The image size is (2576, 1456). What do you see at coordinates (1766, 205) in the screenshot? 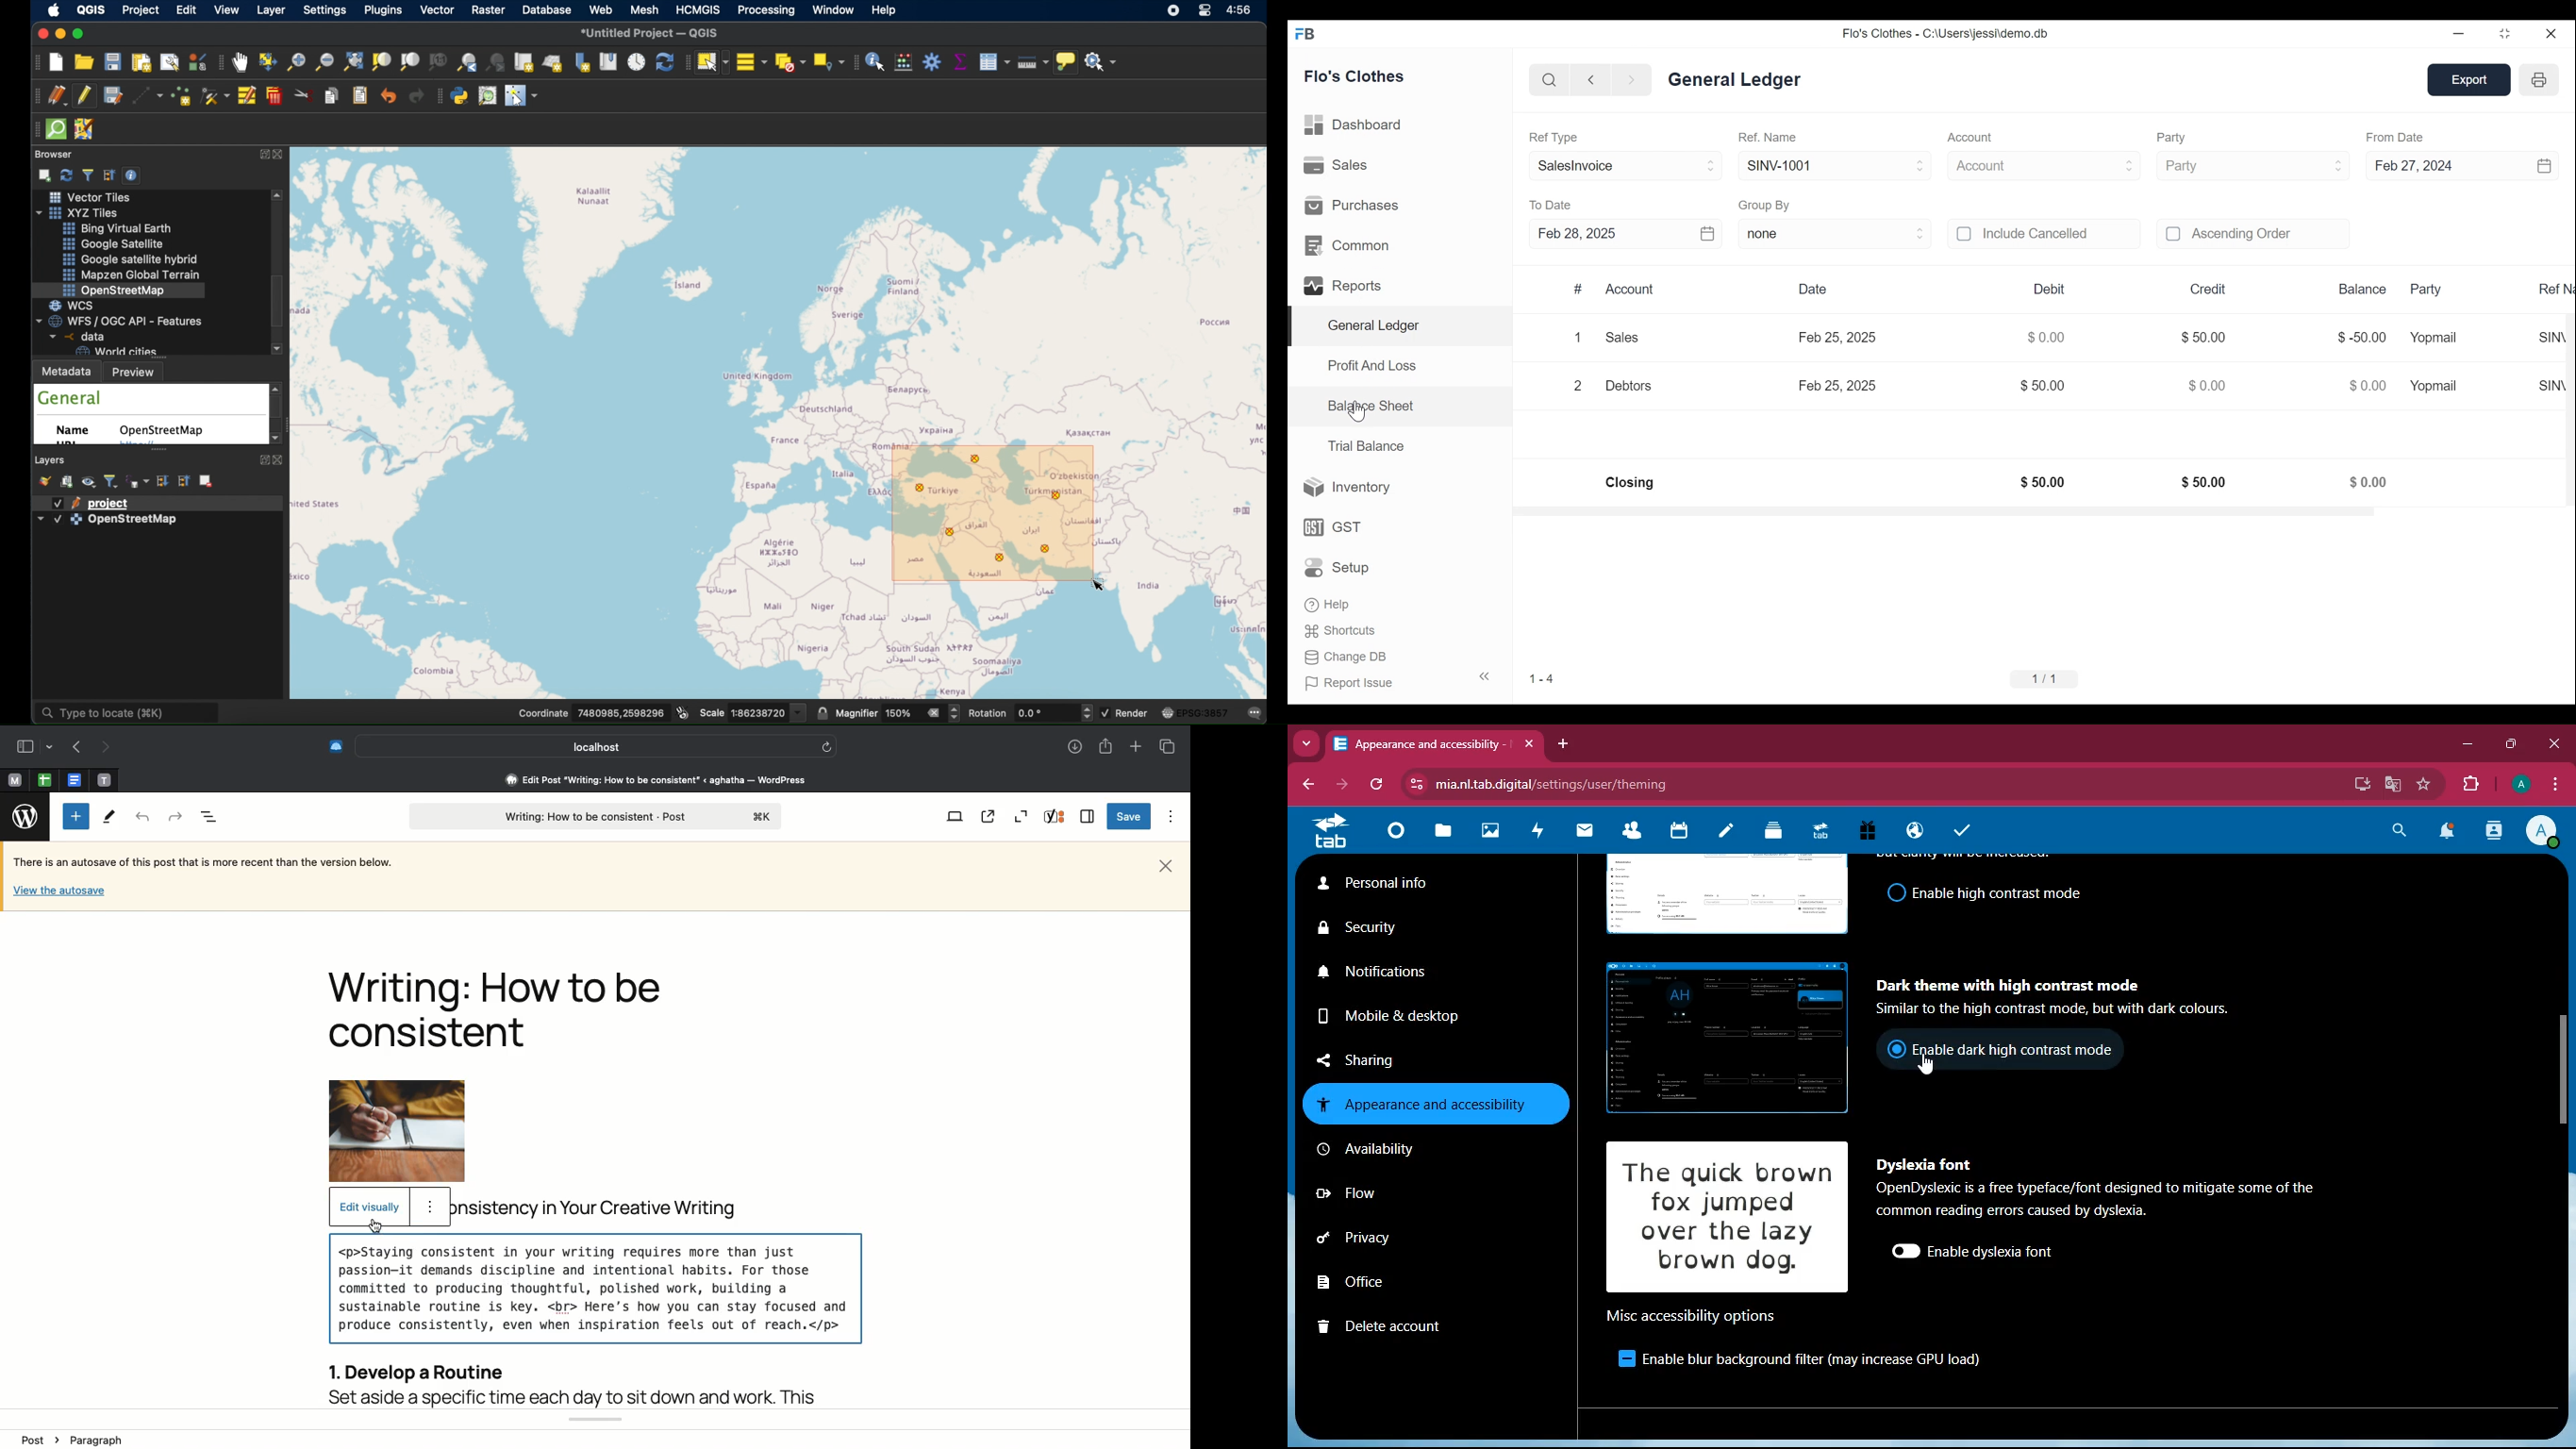
I see `Group By` at bounding box center [1766, 205].